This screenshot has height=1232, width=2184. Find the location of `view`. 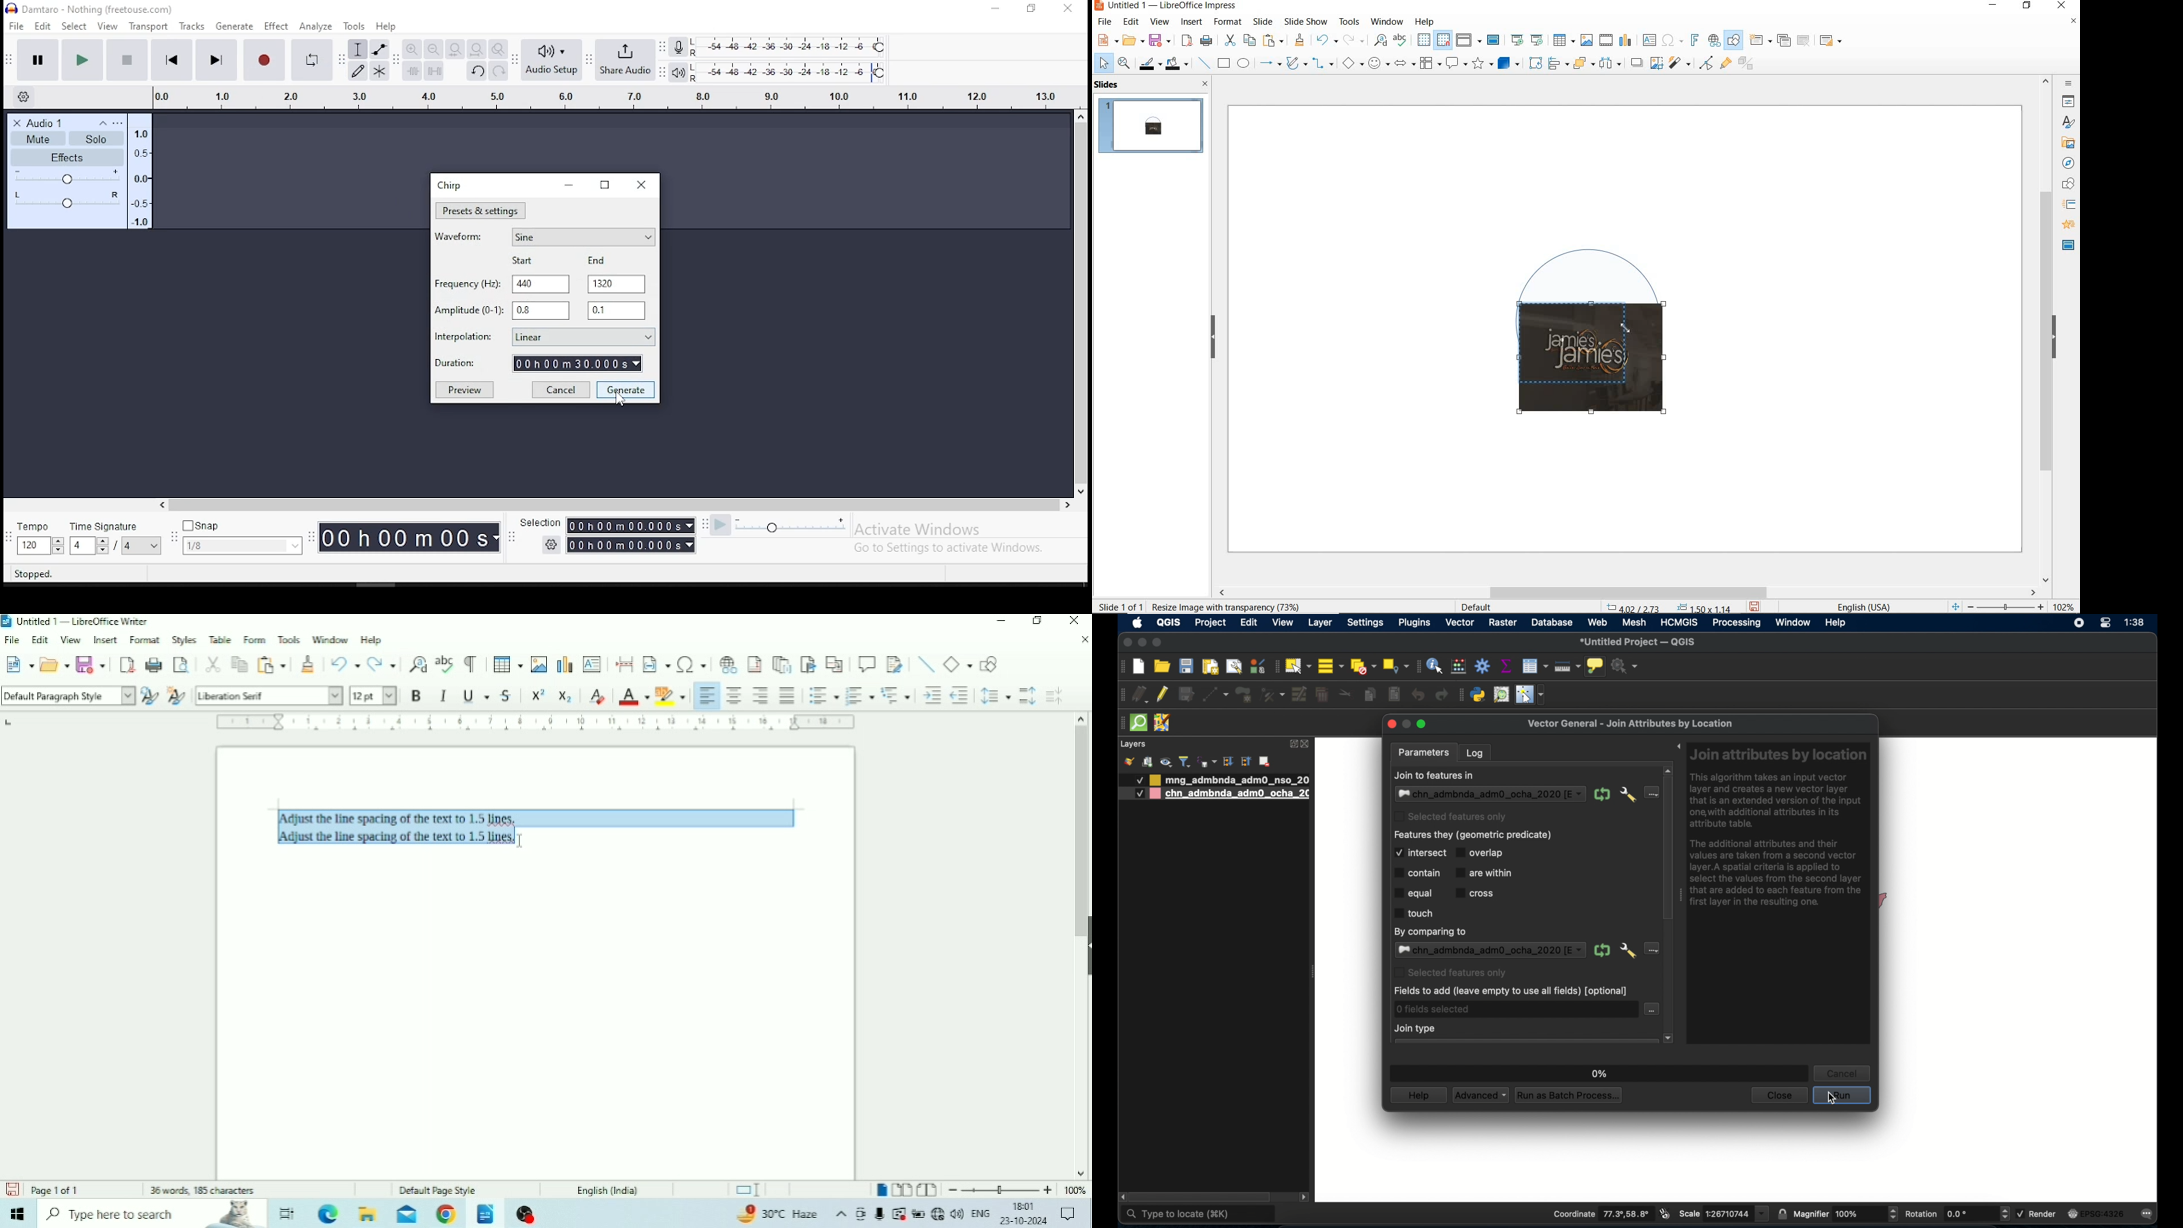

view is located at coordinates (108, 26).